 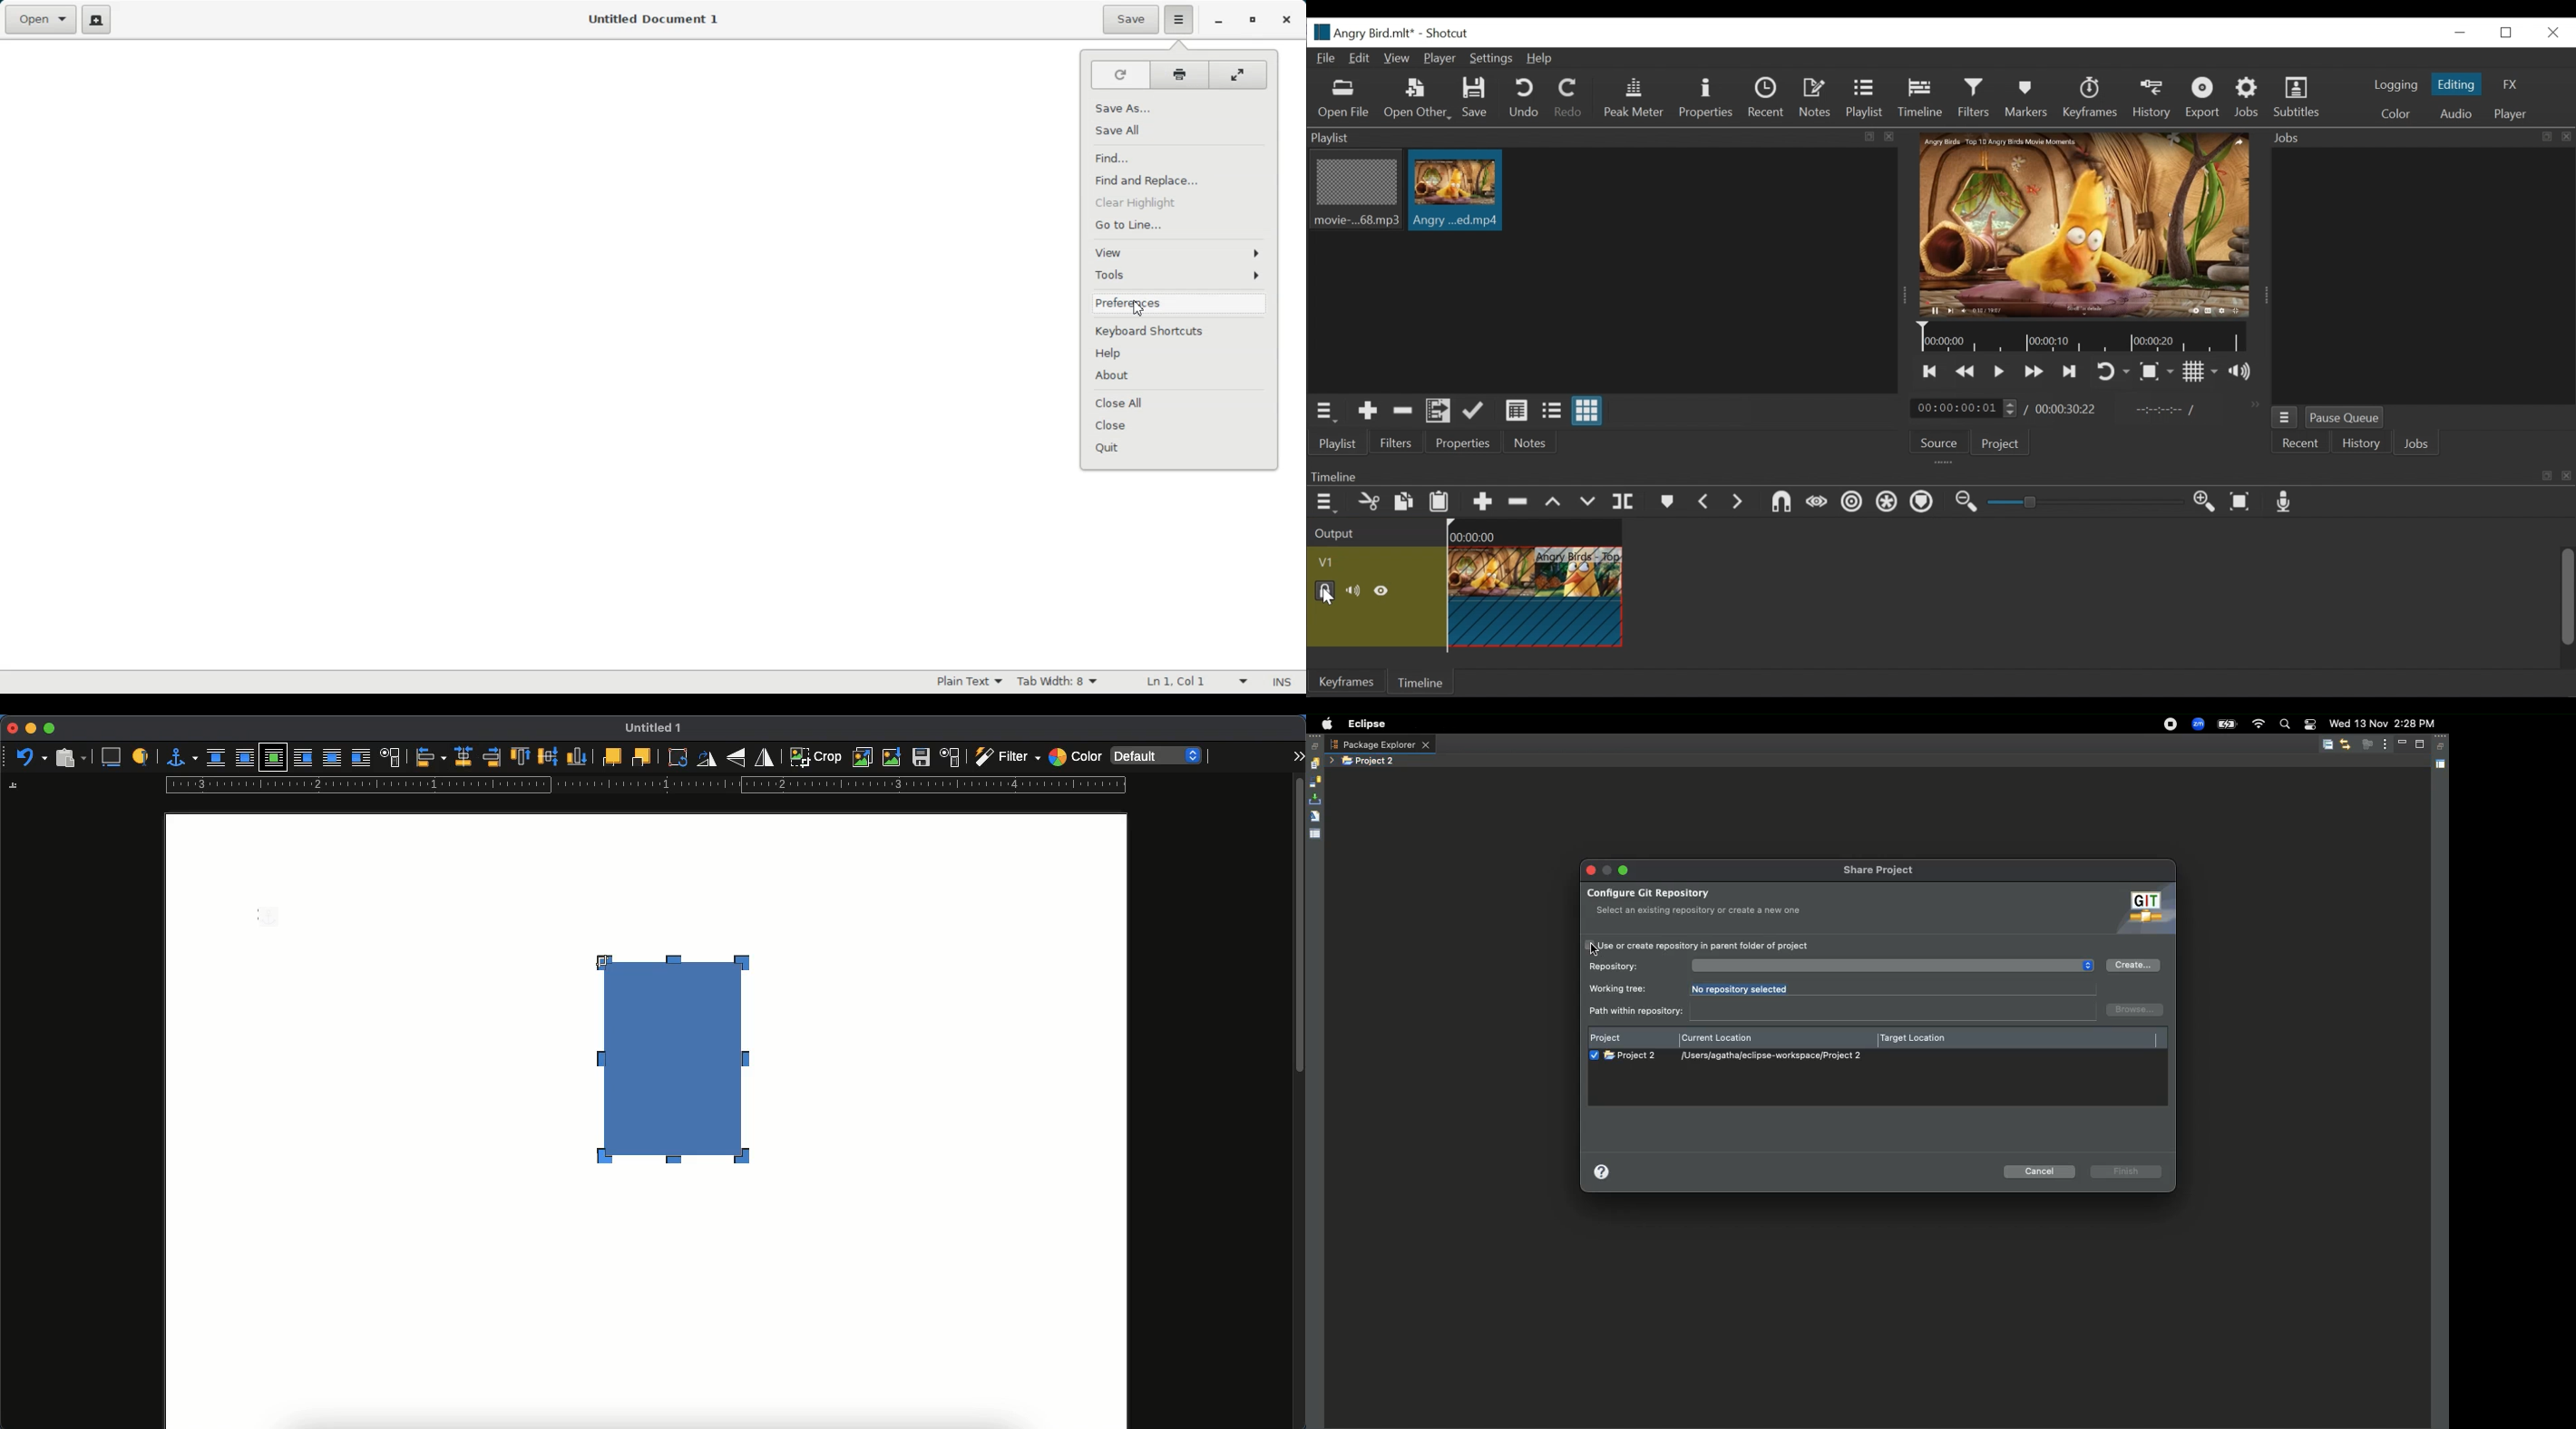 What do you see at coordinates (1439, 59) in the screenshot?
I see `Player` at bounding box center [1439, 59].